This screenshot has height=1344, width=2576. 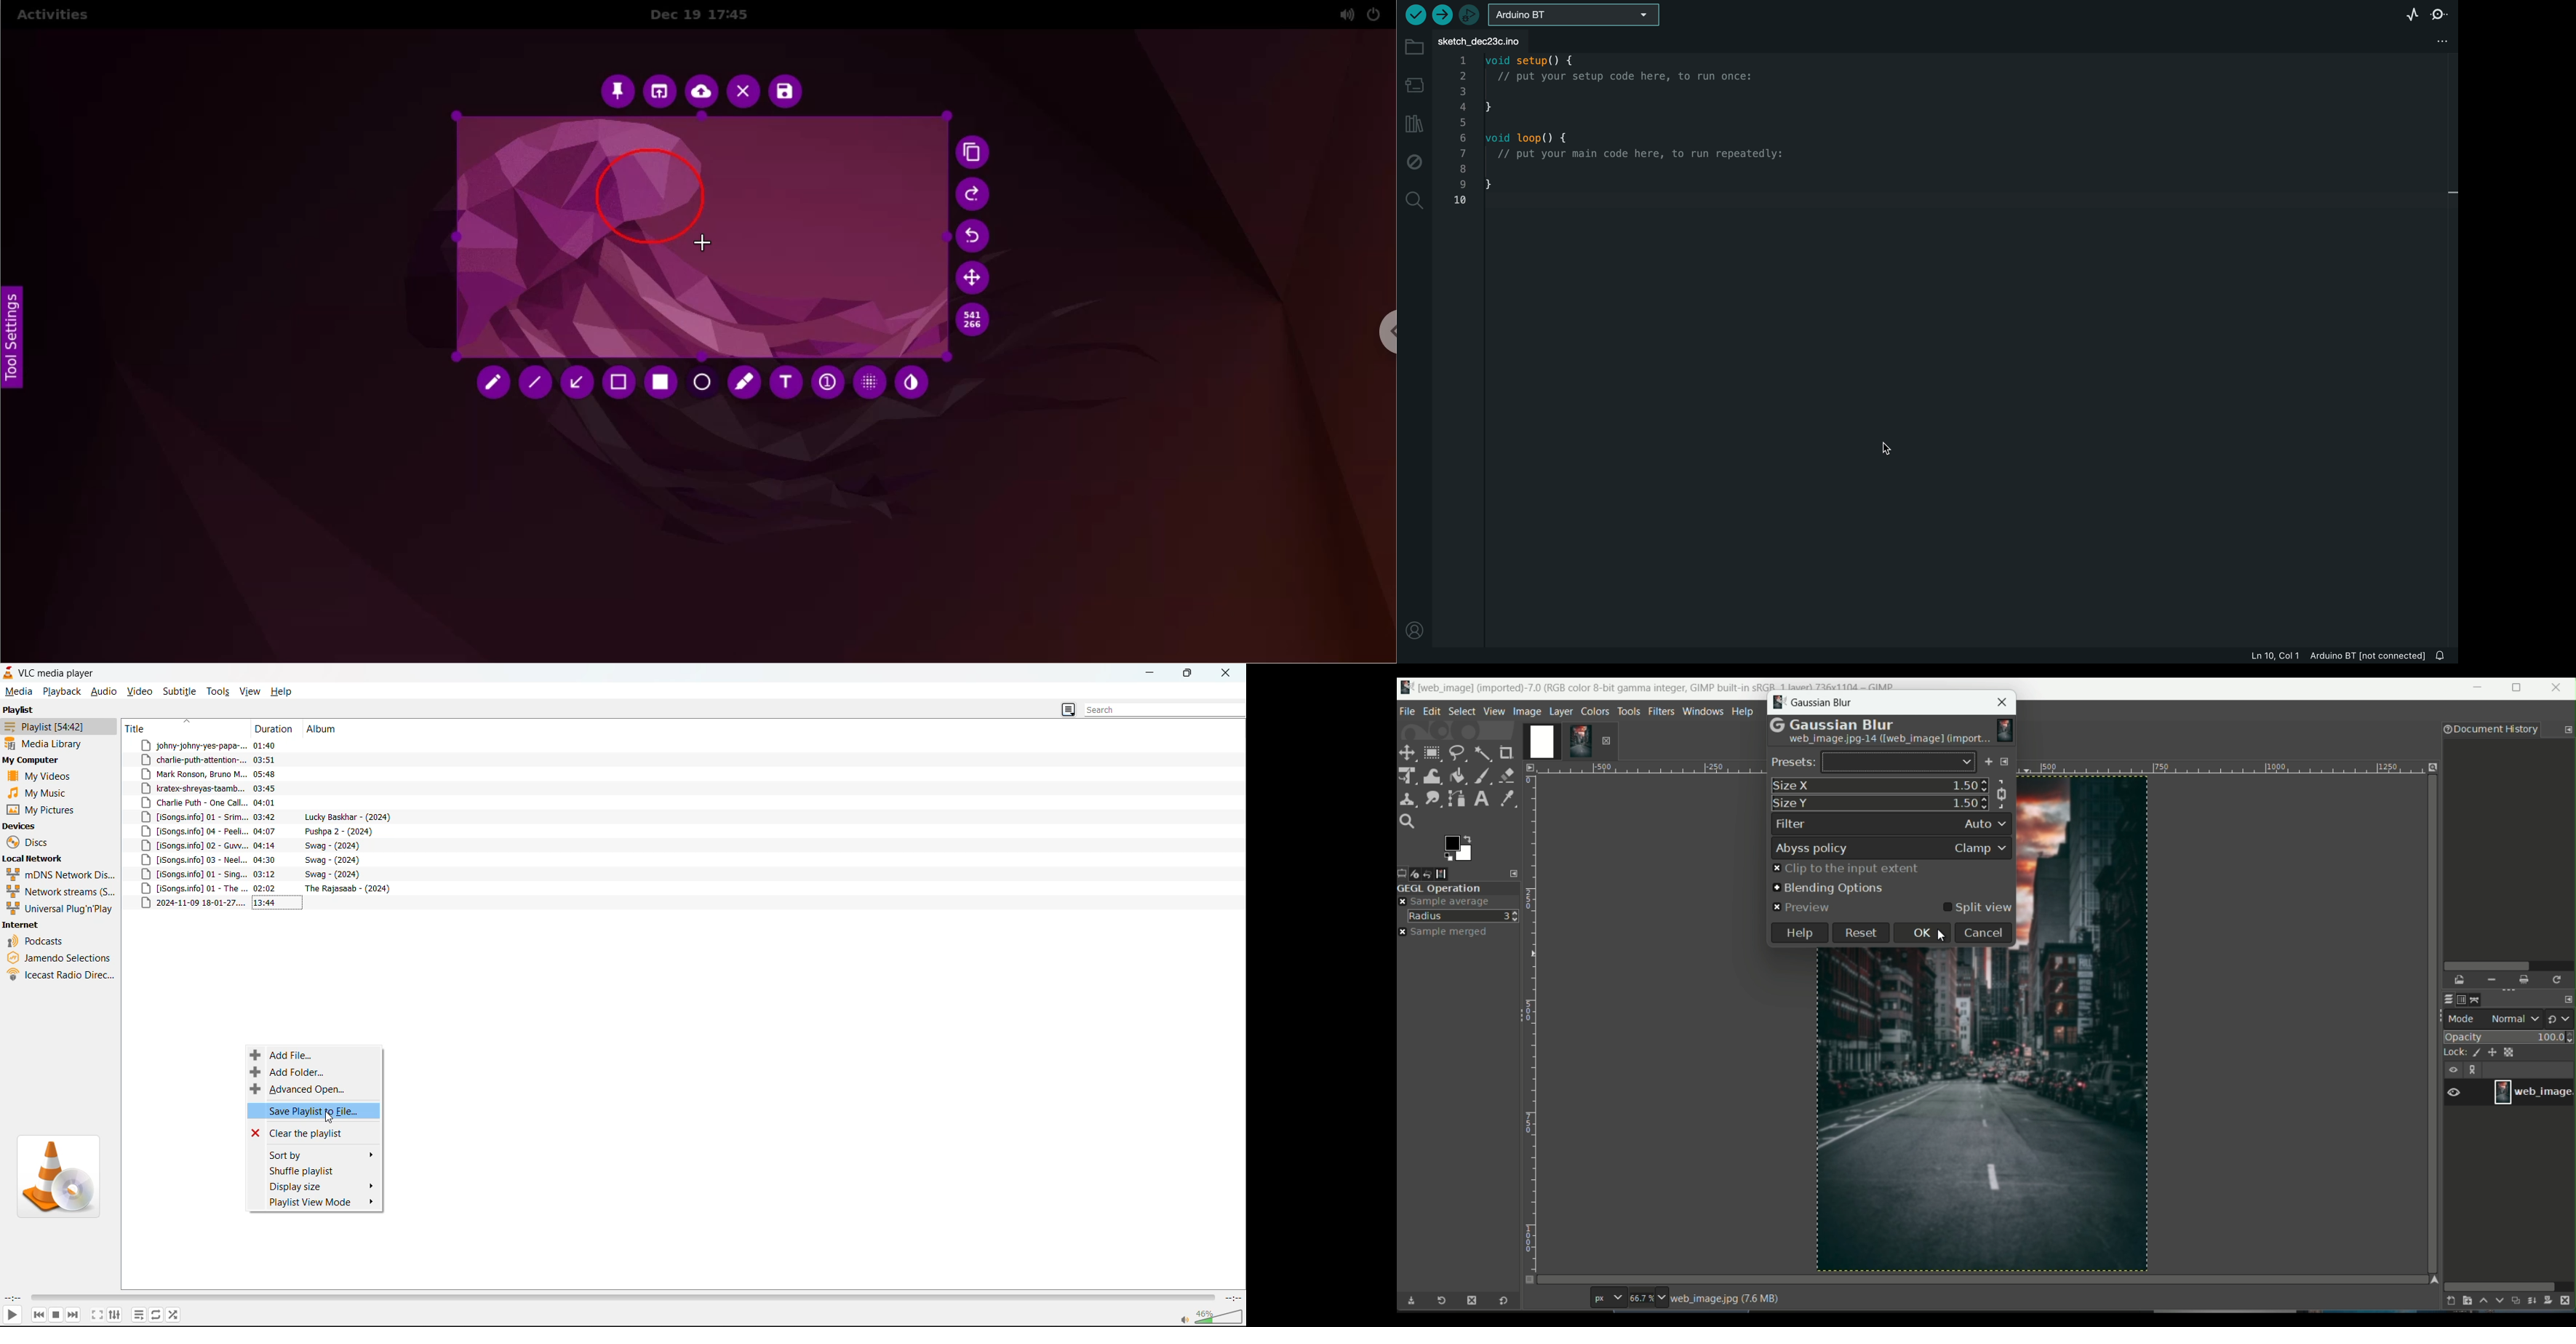 I want to click on folder, so click(x=1413, y=48).